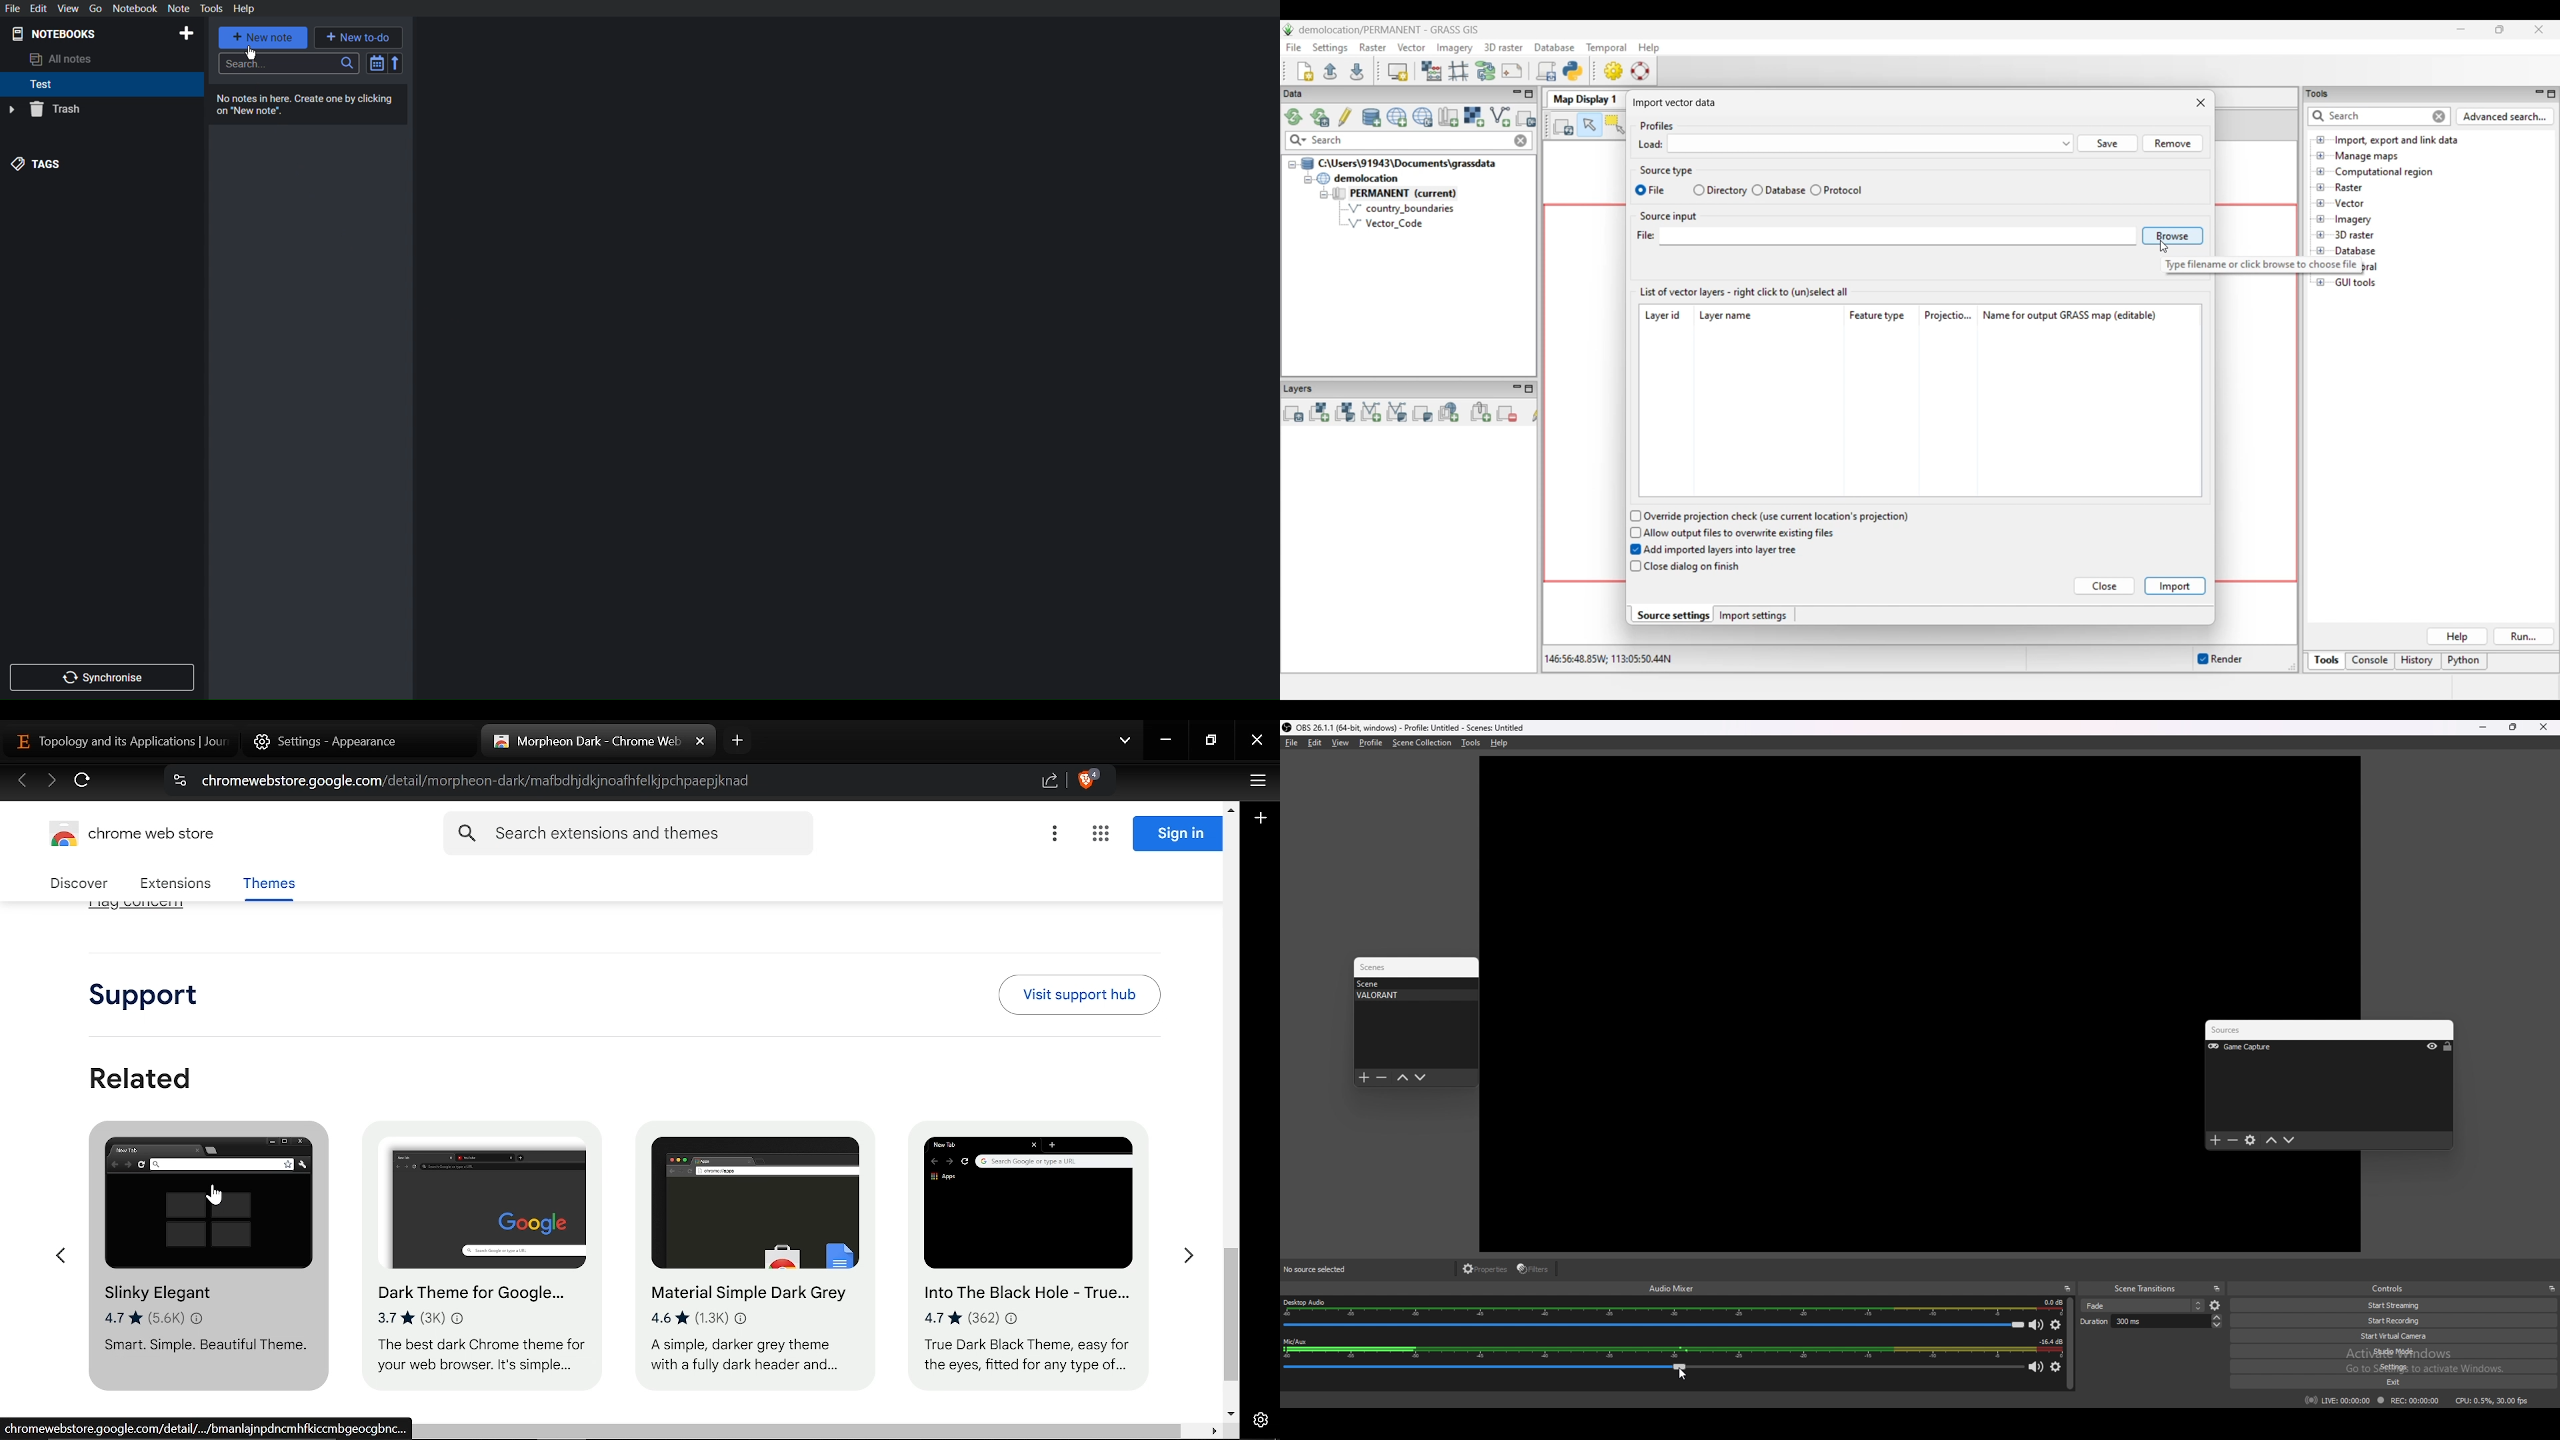 The width and height of the screenshot is (2576, 1456). Describe the element at coordinates (2055, 1367) in the screenshot. I see `mic/aux settings` at that location.